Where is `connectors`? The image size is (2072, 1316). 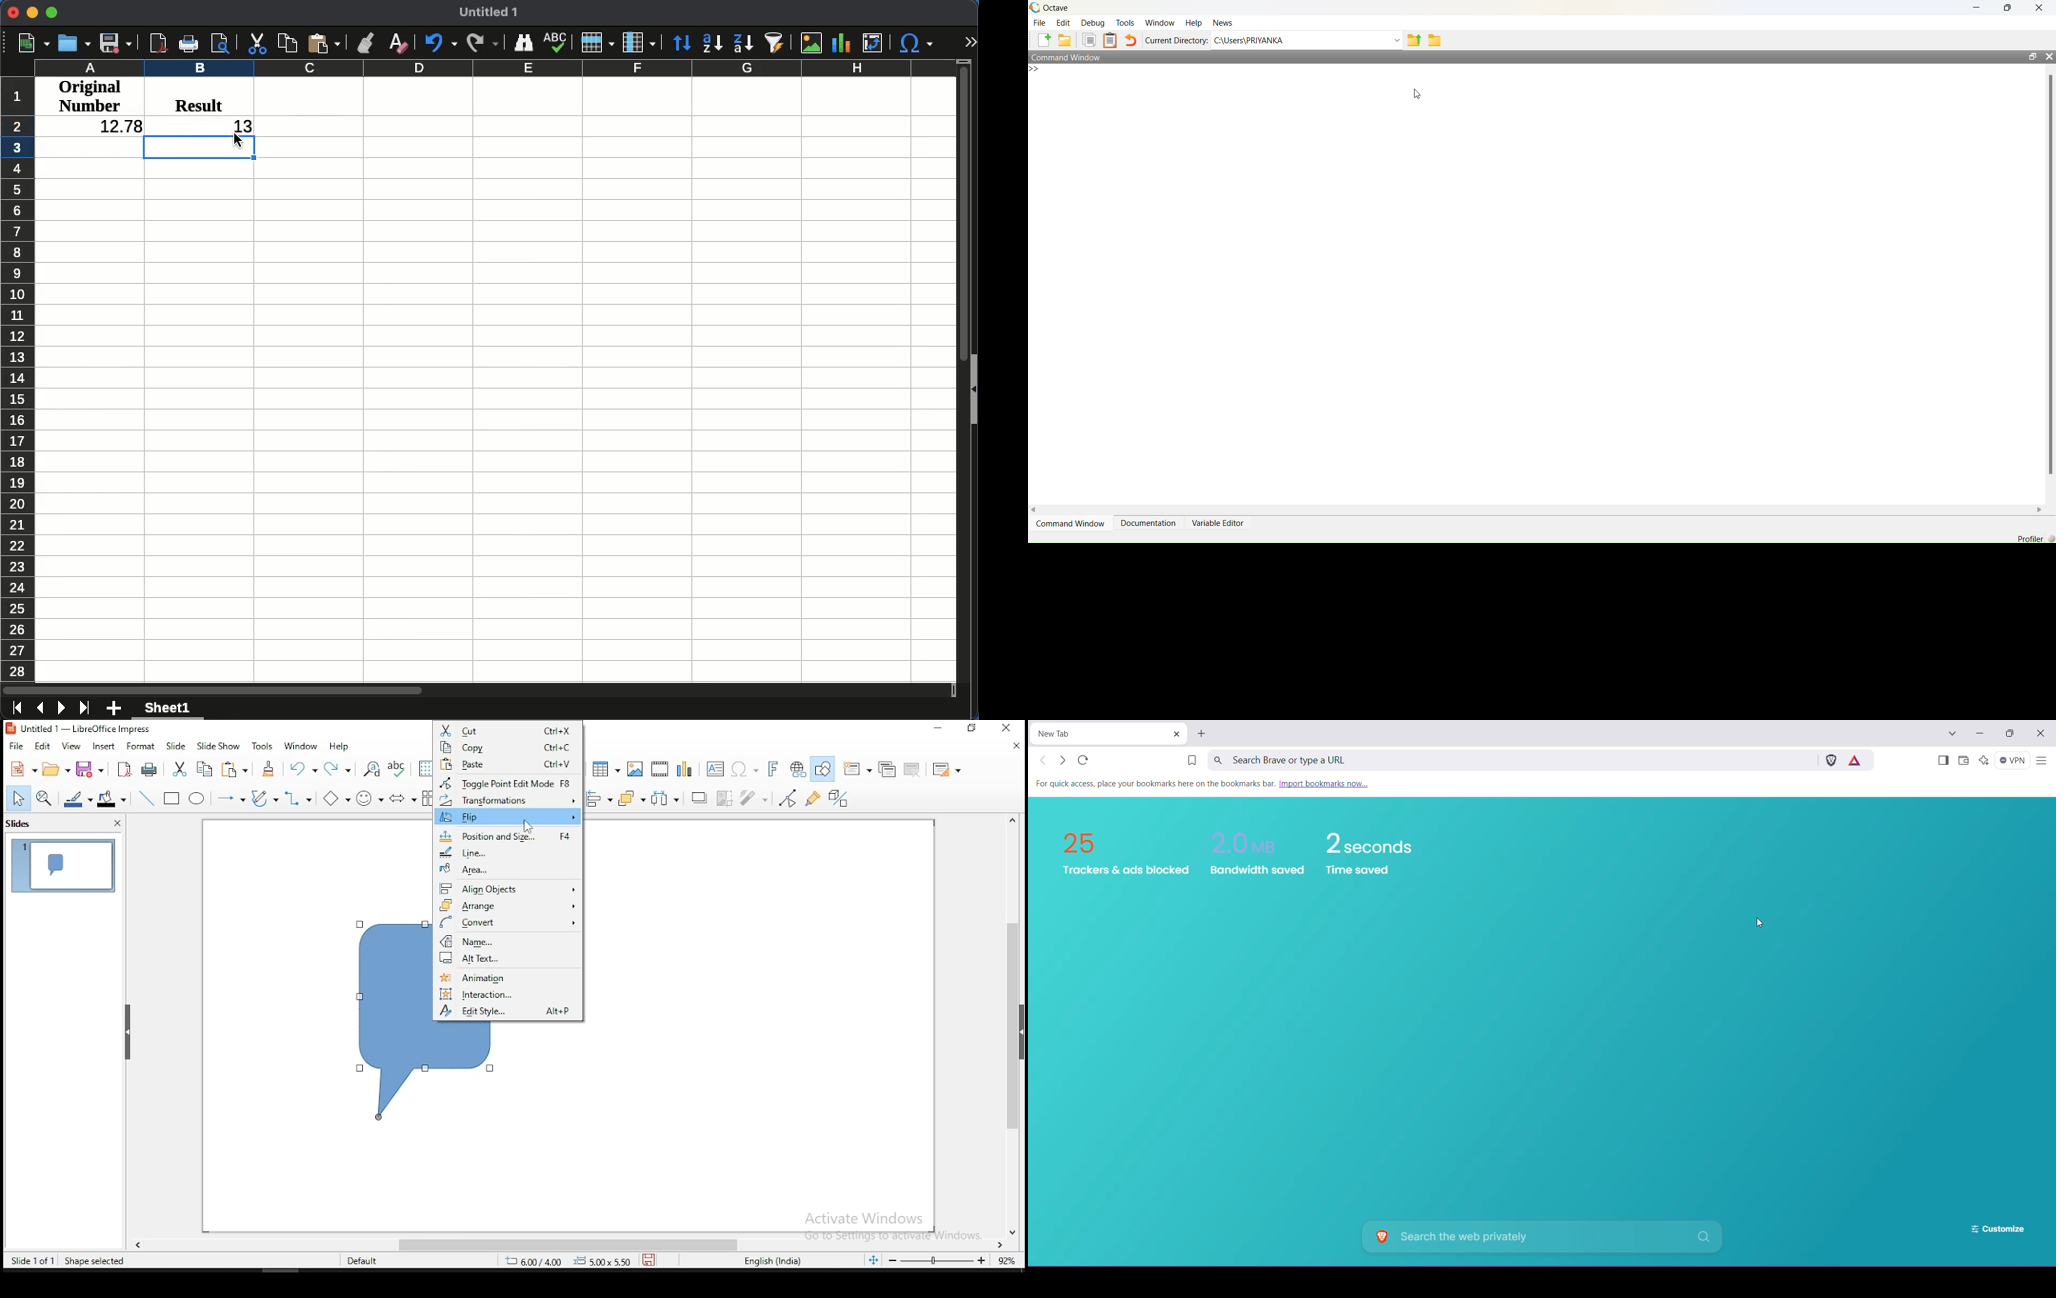 connectors is located at coordinates (298, 799).